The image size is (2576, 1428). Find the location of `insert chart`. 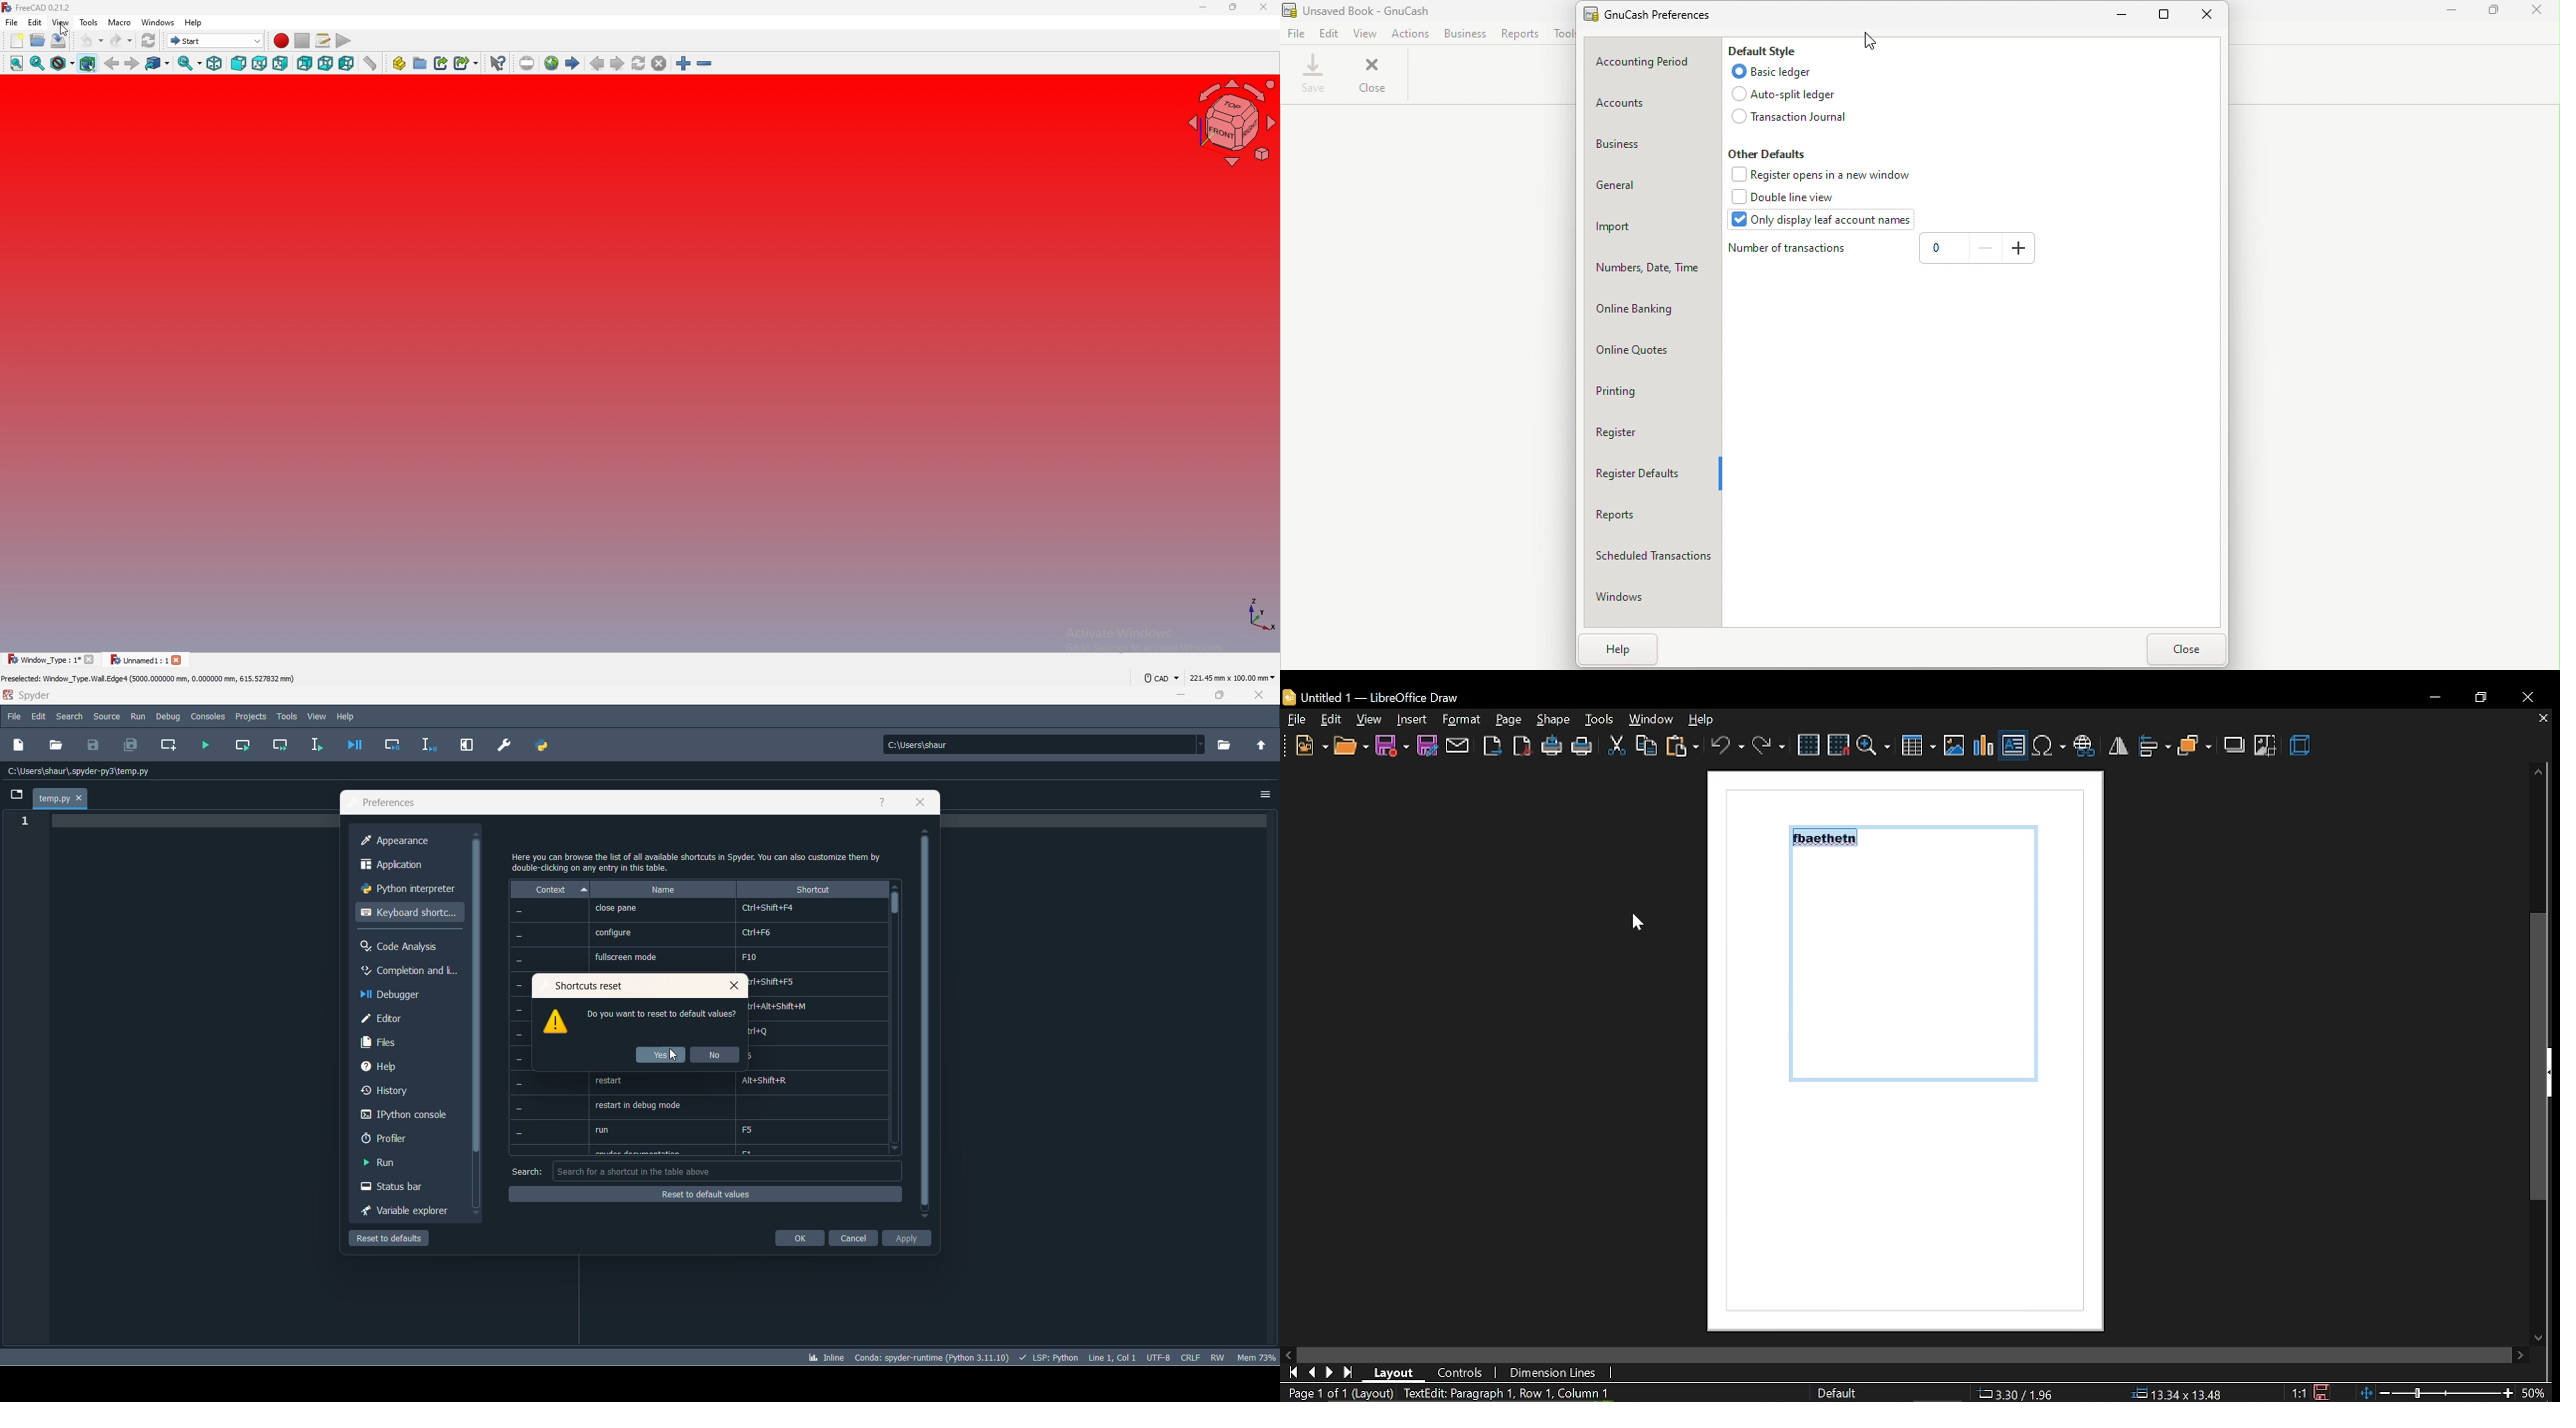

insert chart is located at coordinates (1985, 747).